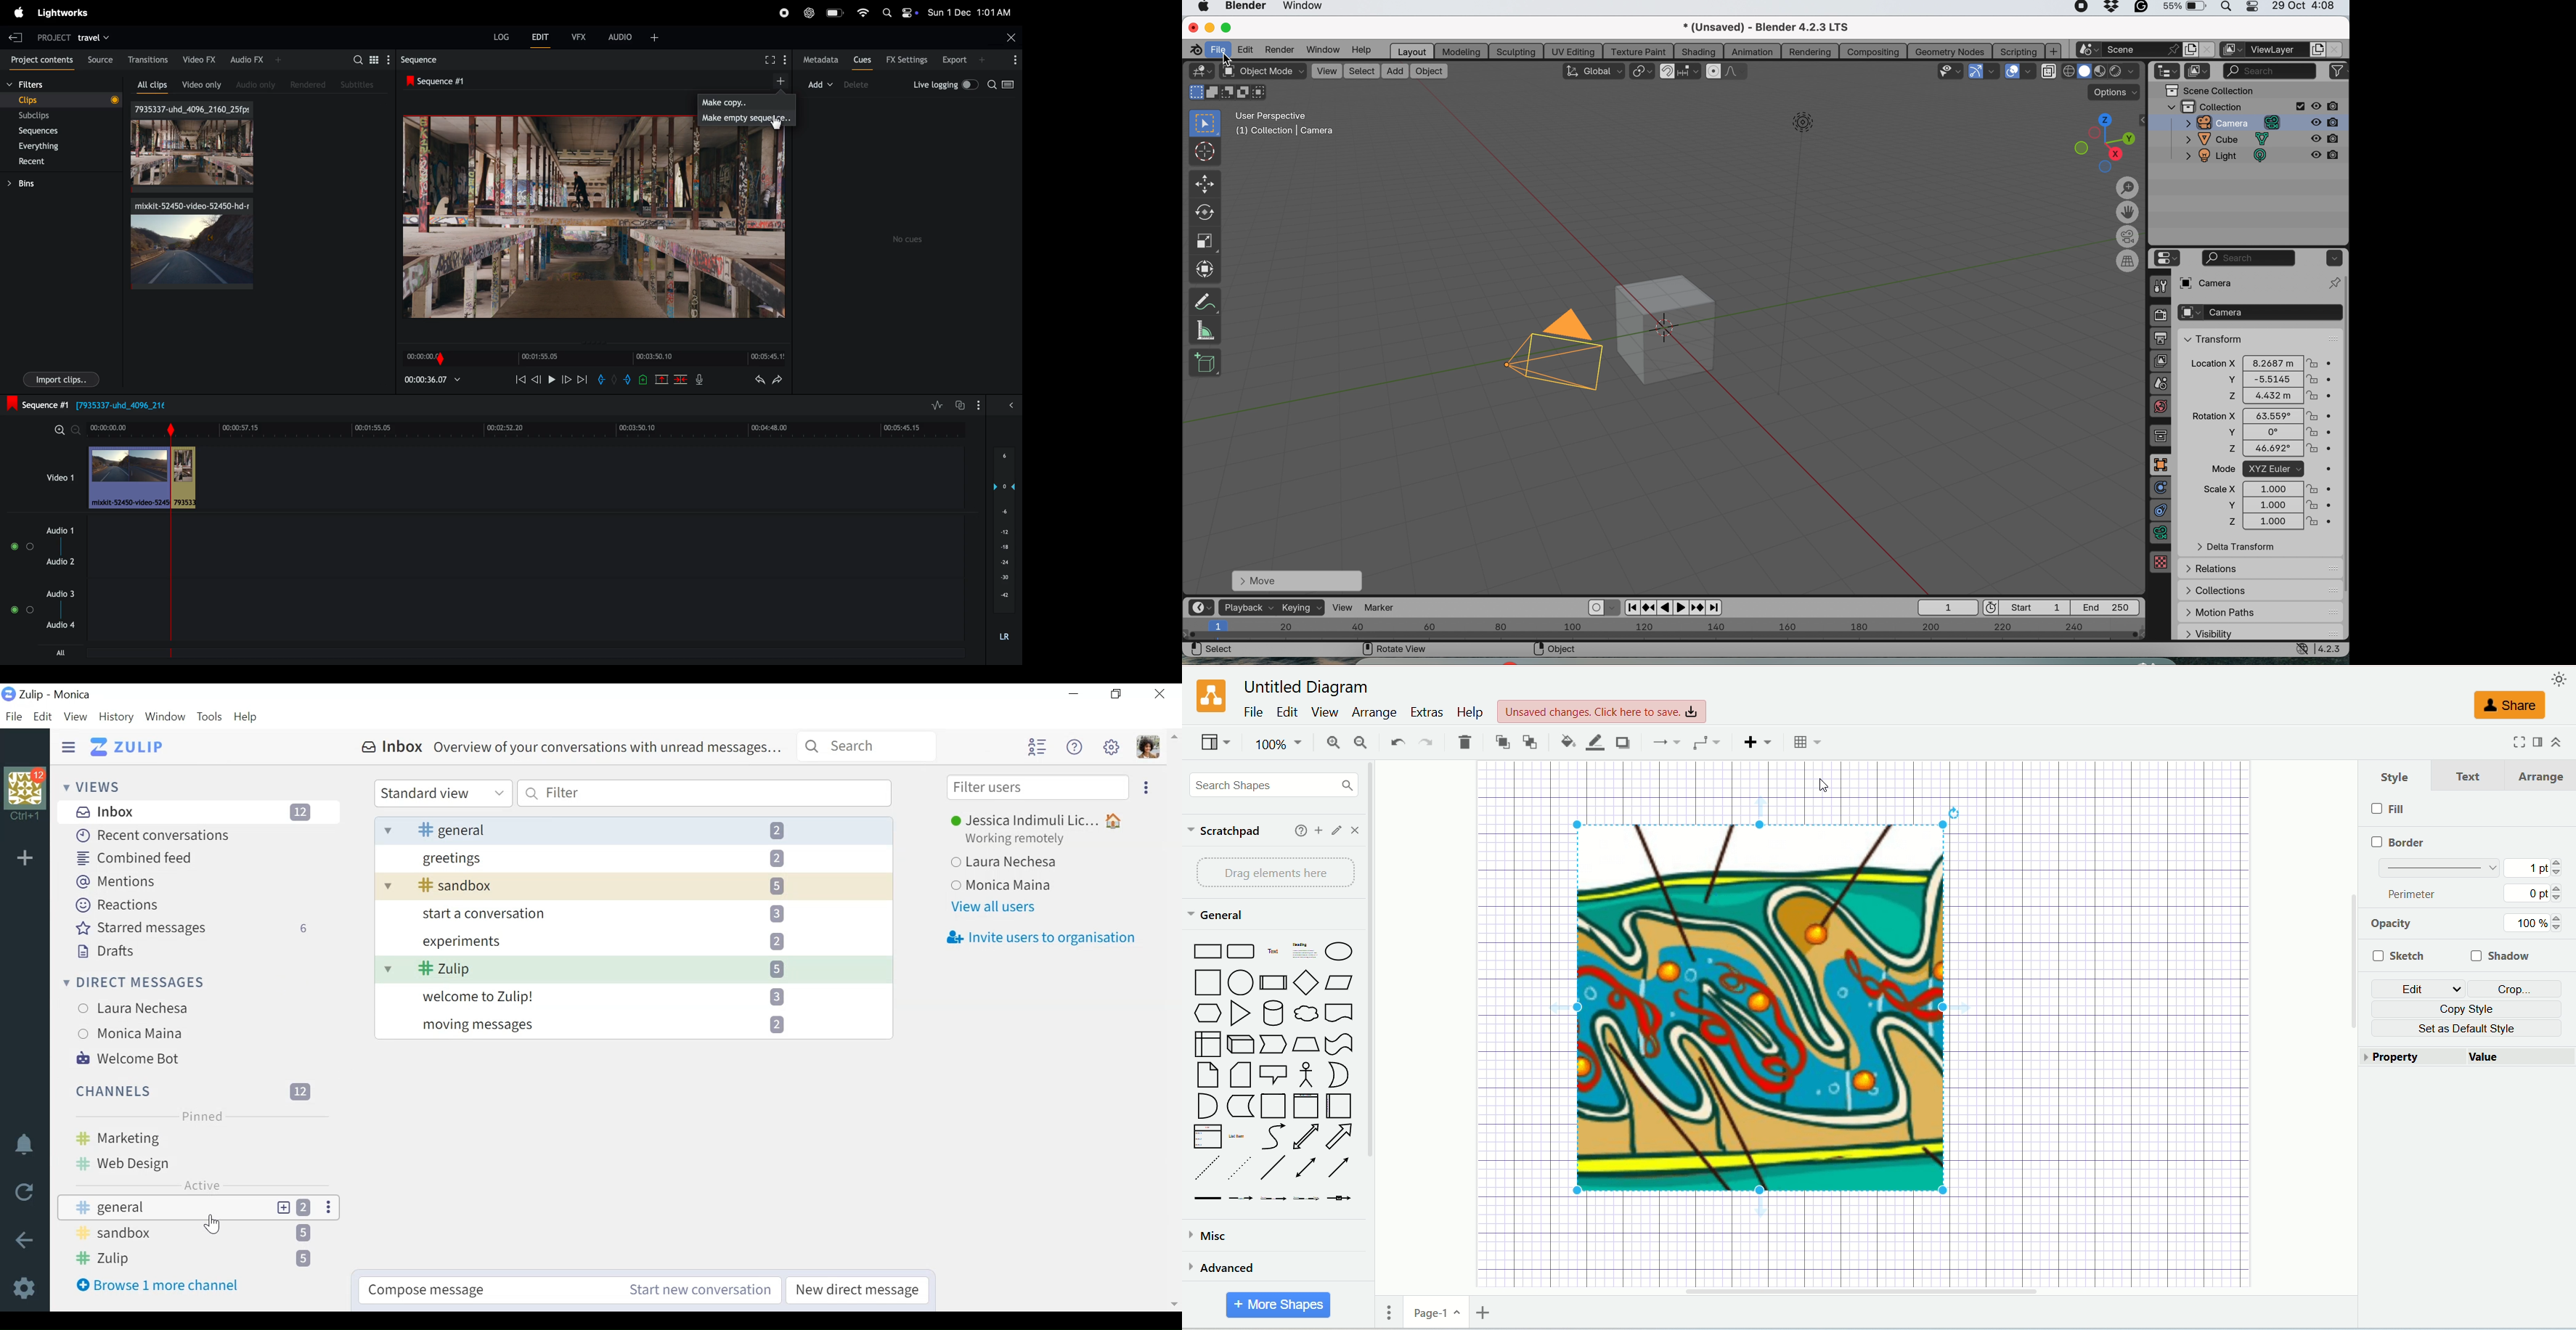  What do you see at coordinates (1308, 1199) in the screenshot?
I see `Connector with 3 Labels` at bounding box center [1308, 1199].